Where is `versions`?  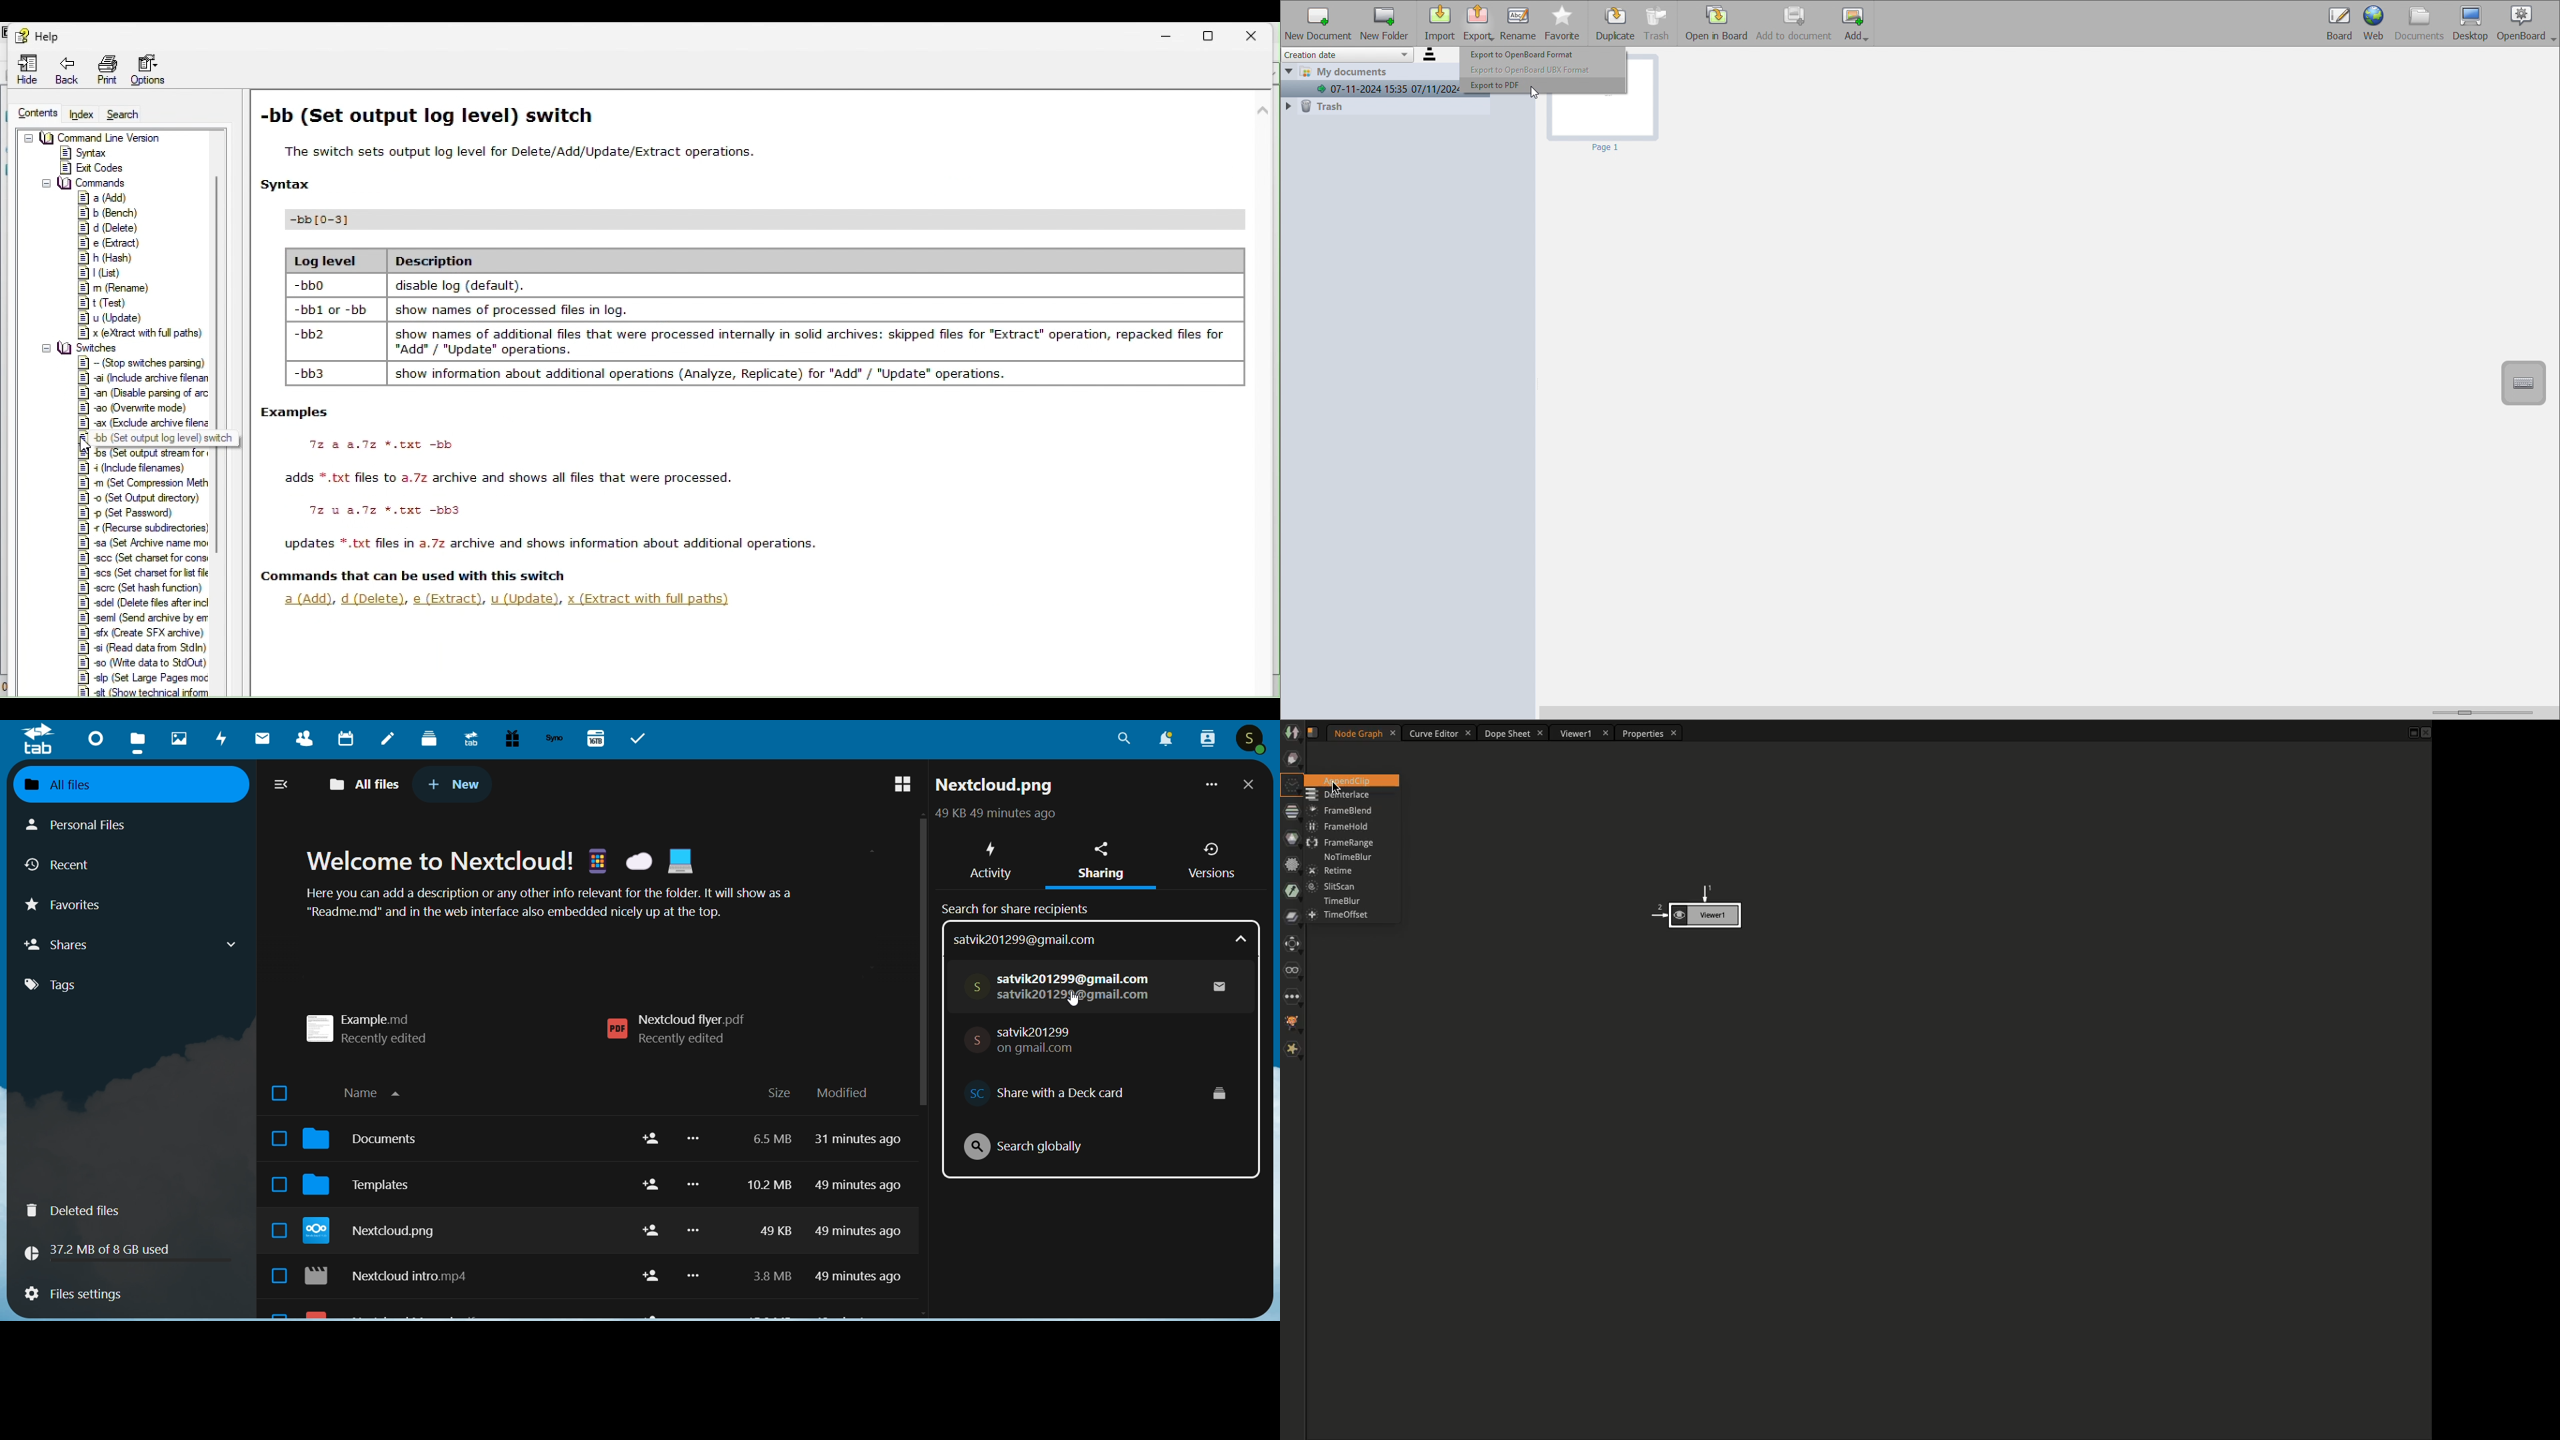
versions is located at coordinates (1211, 861).